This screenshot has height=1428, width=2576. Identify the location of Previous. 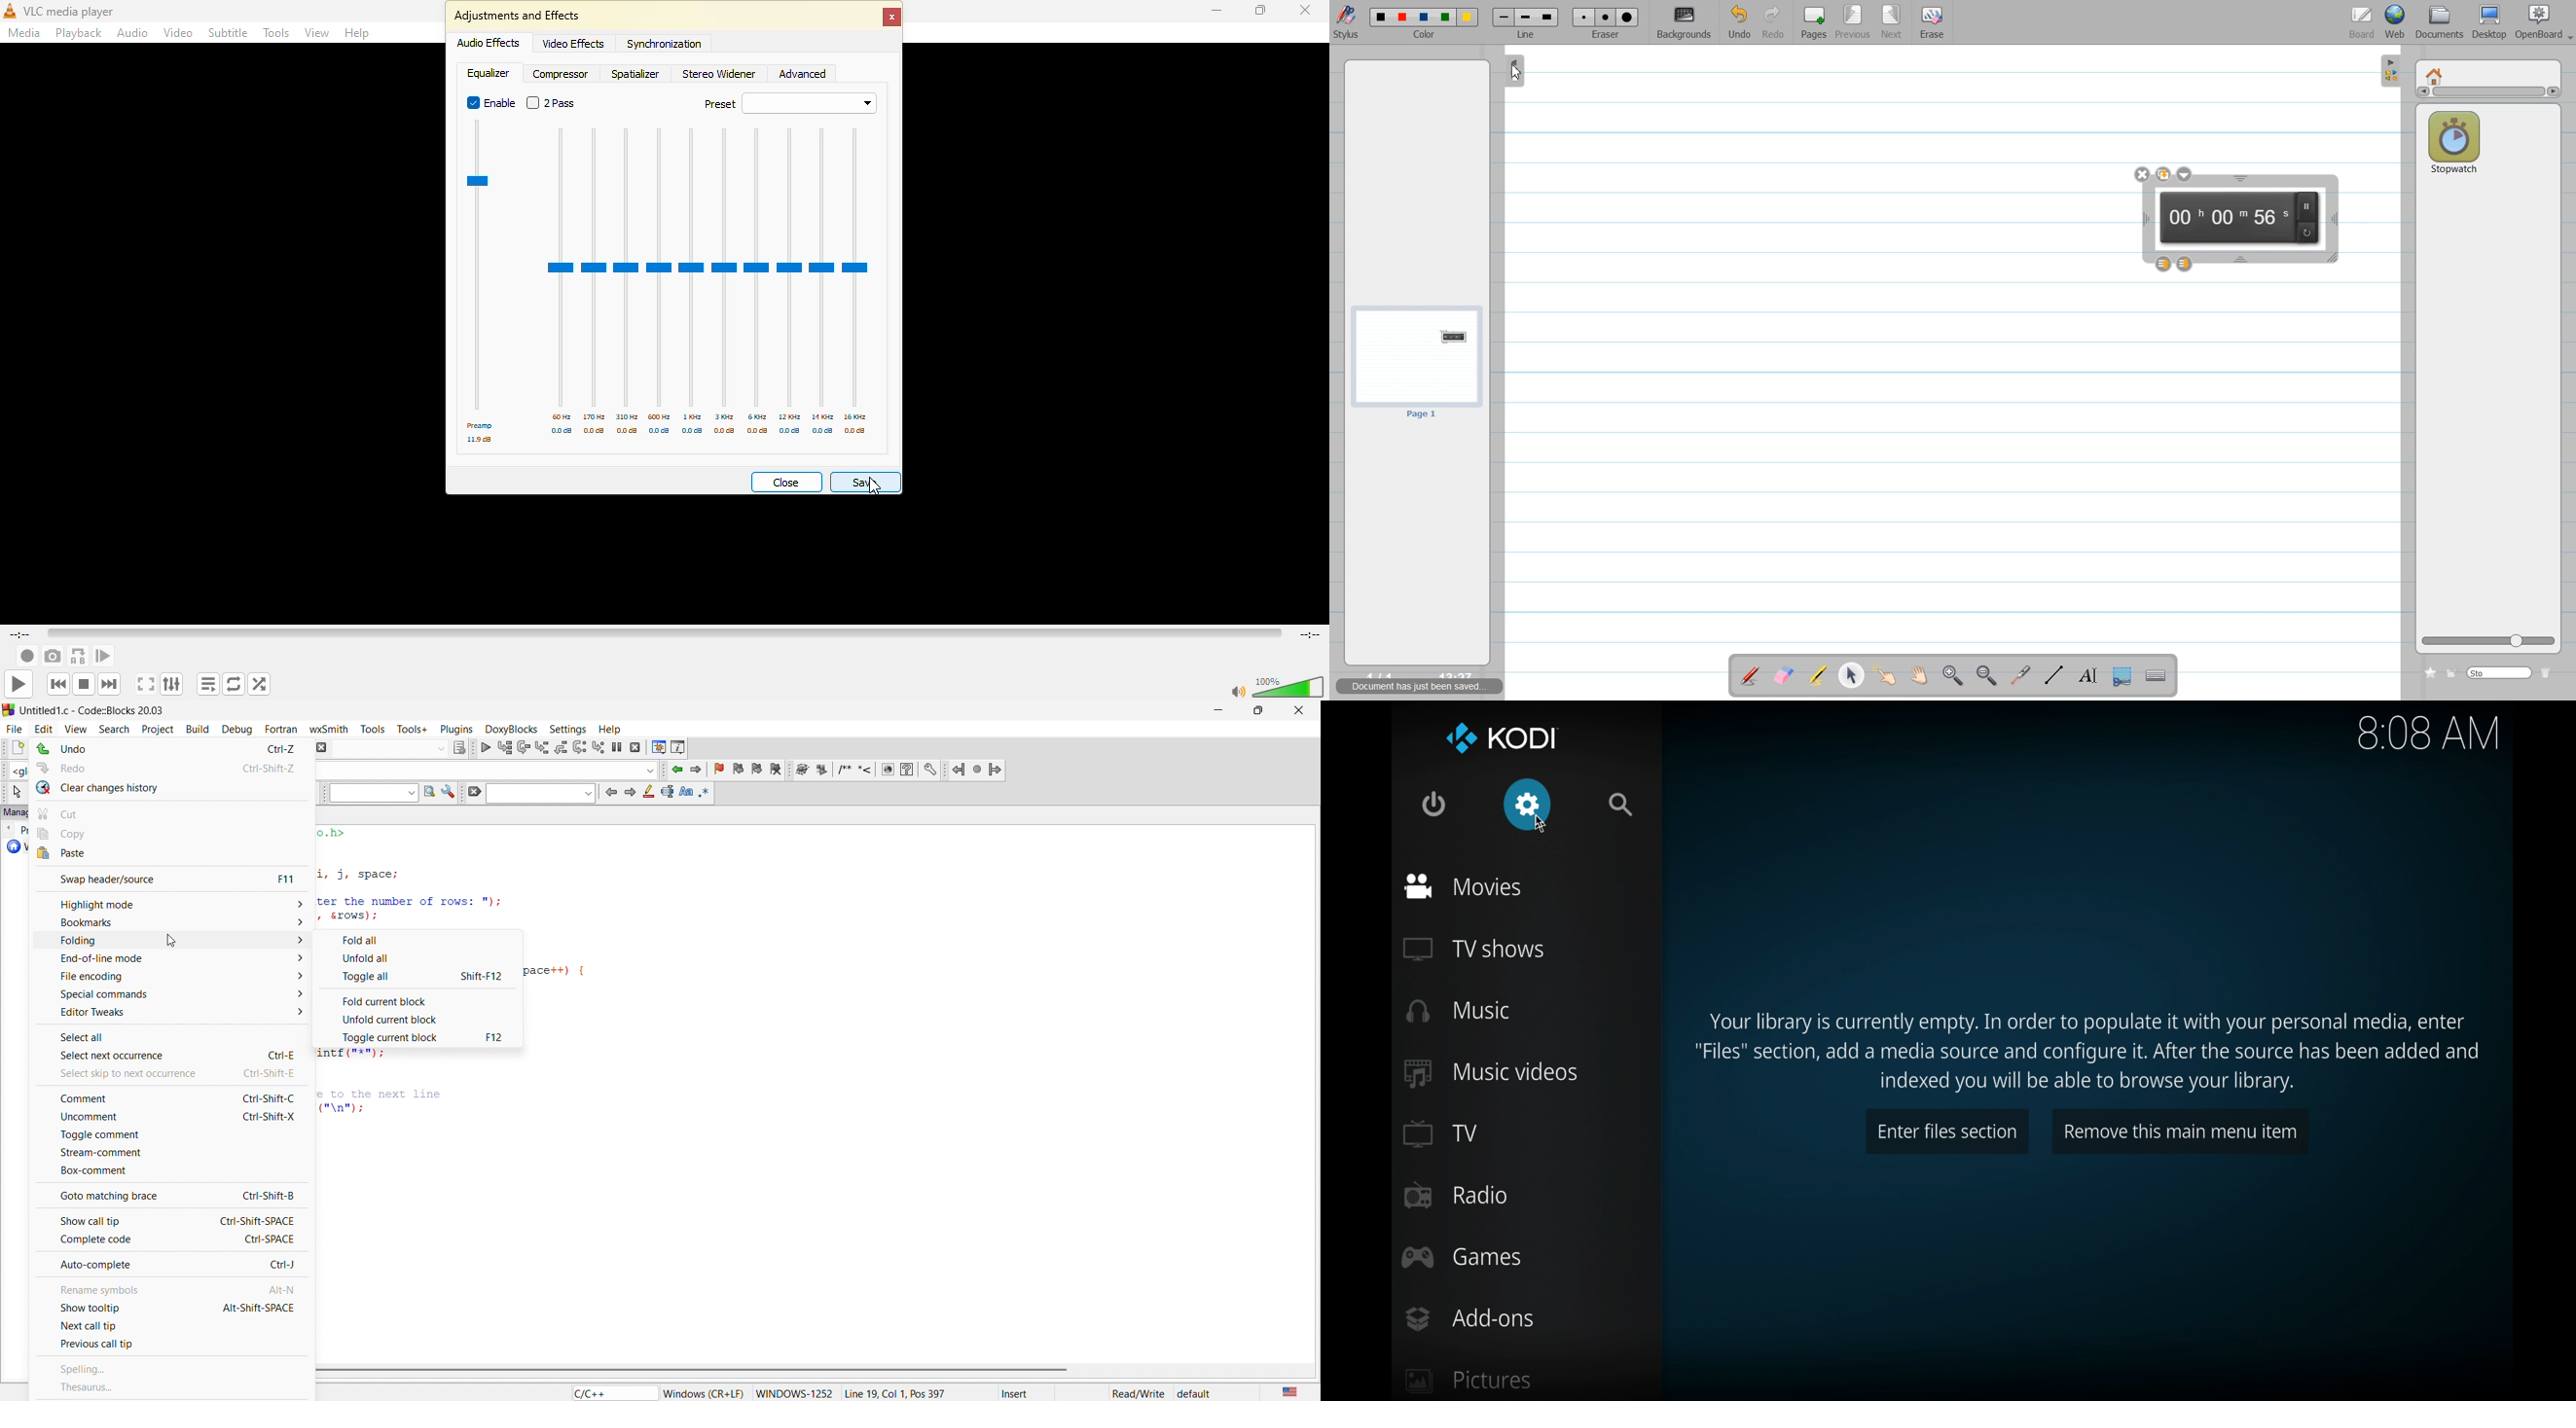
(1856, 23).